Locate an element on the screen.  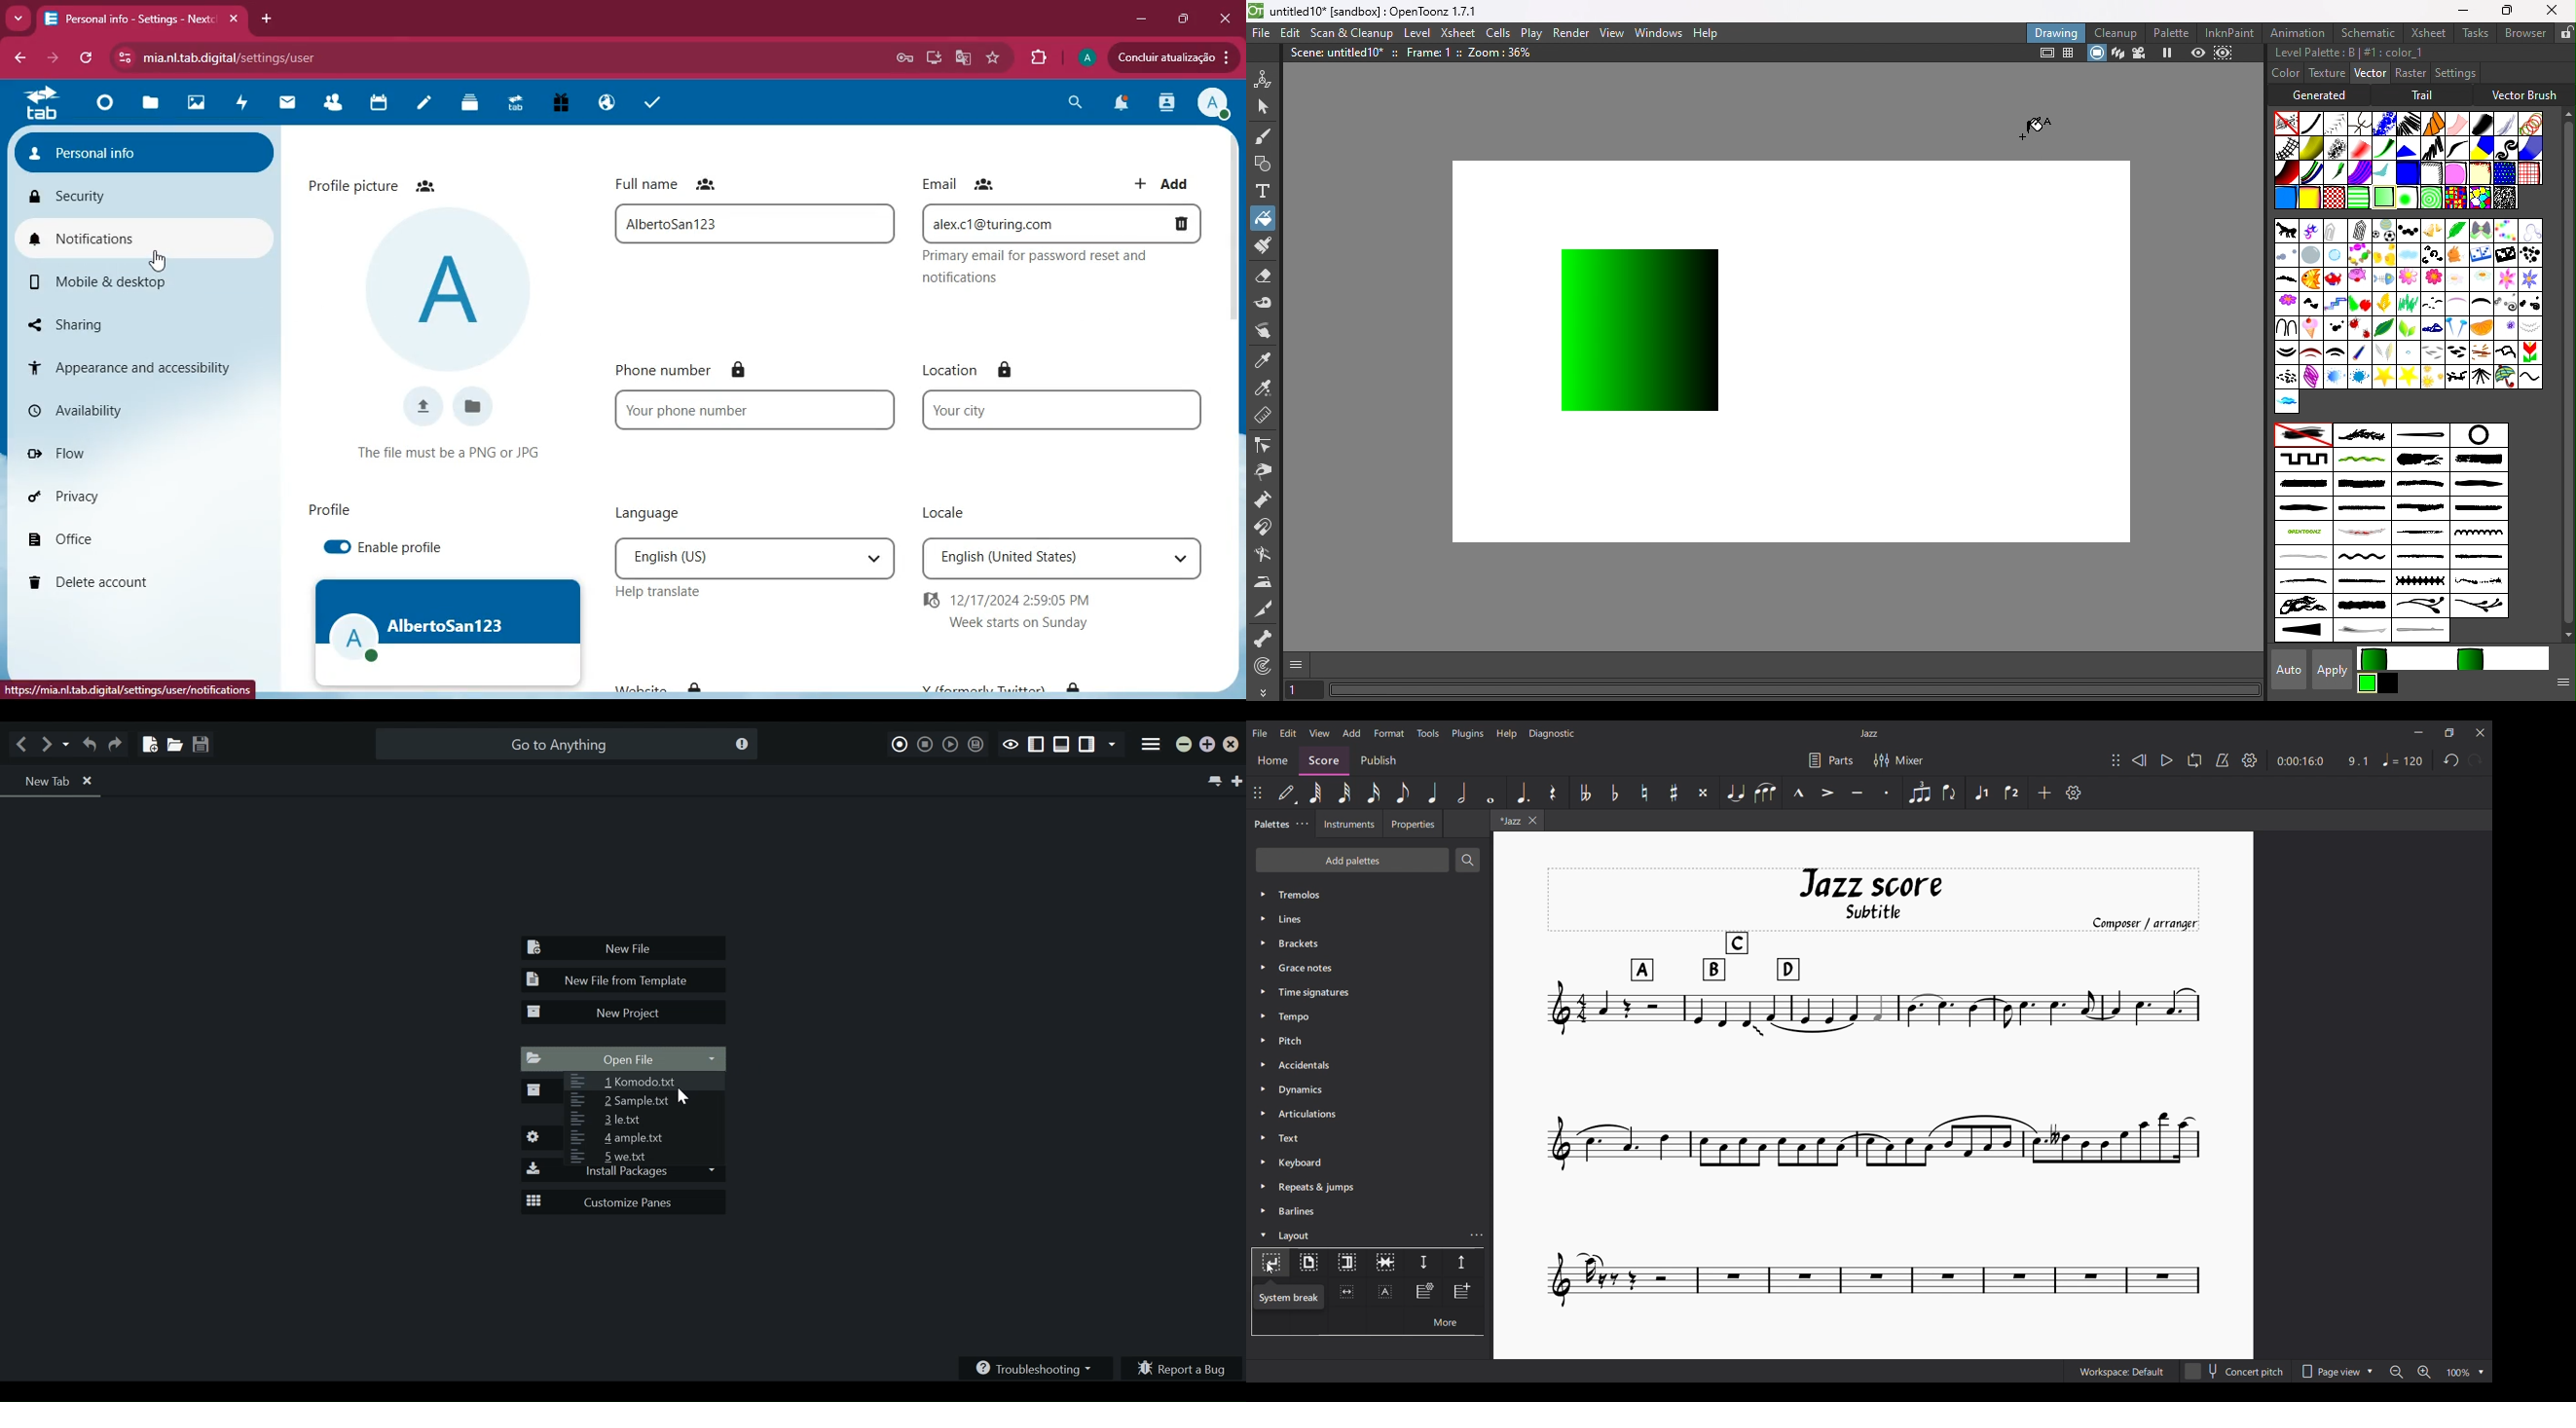
profile is located at coordinates (1087, 59).